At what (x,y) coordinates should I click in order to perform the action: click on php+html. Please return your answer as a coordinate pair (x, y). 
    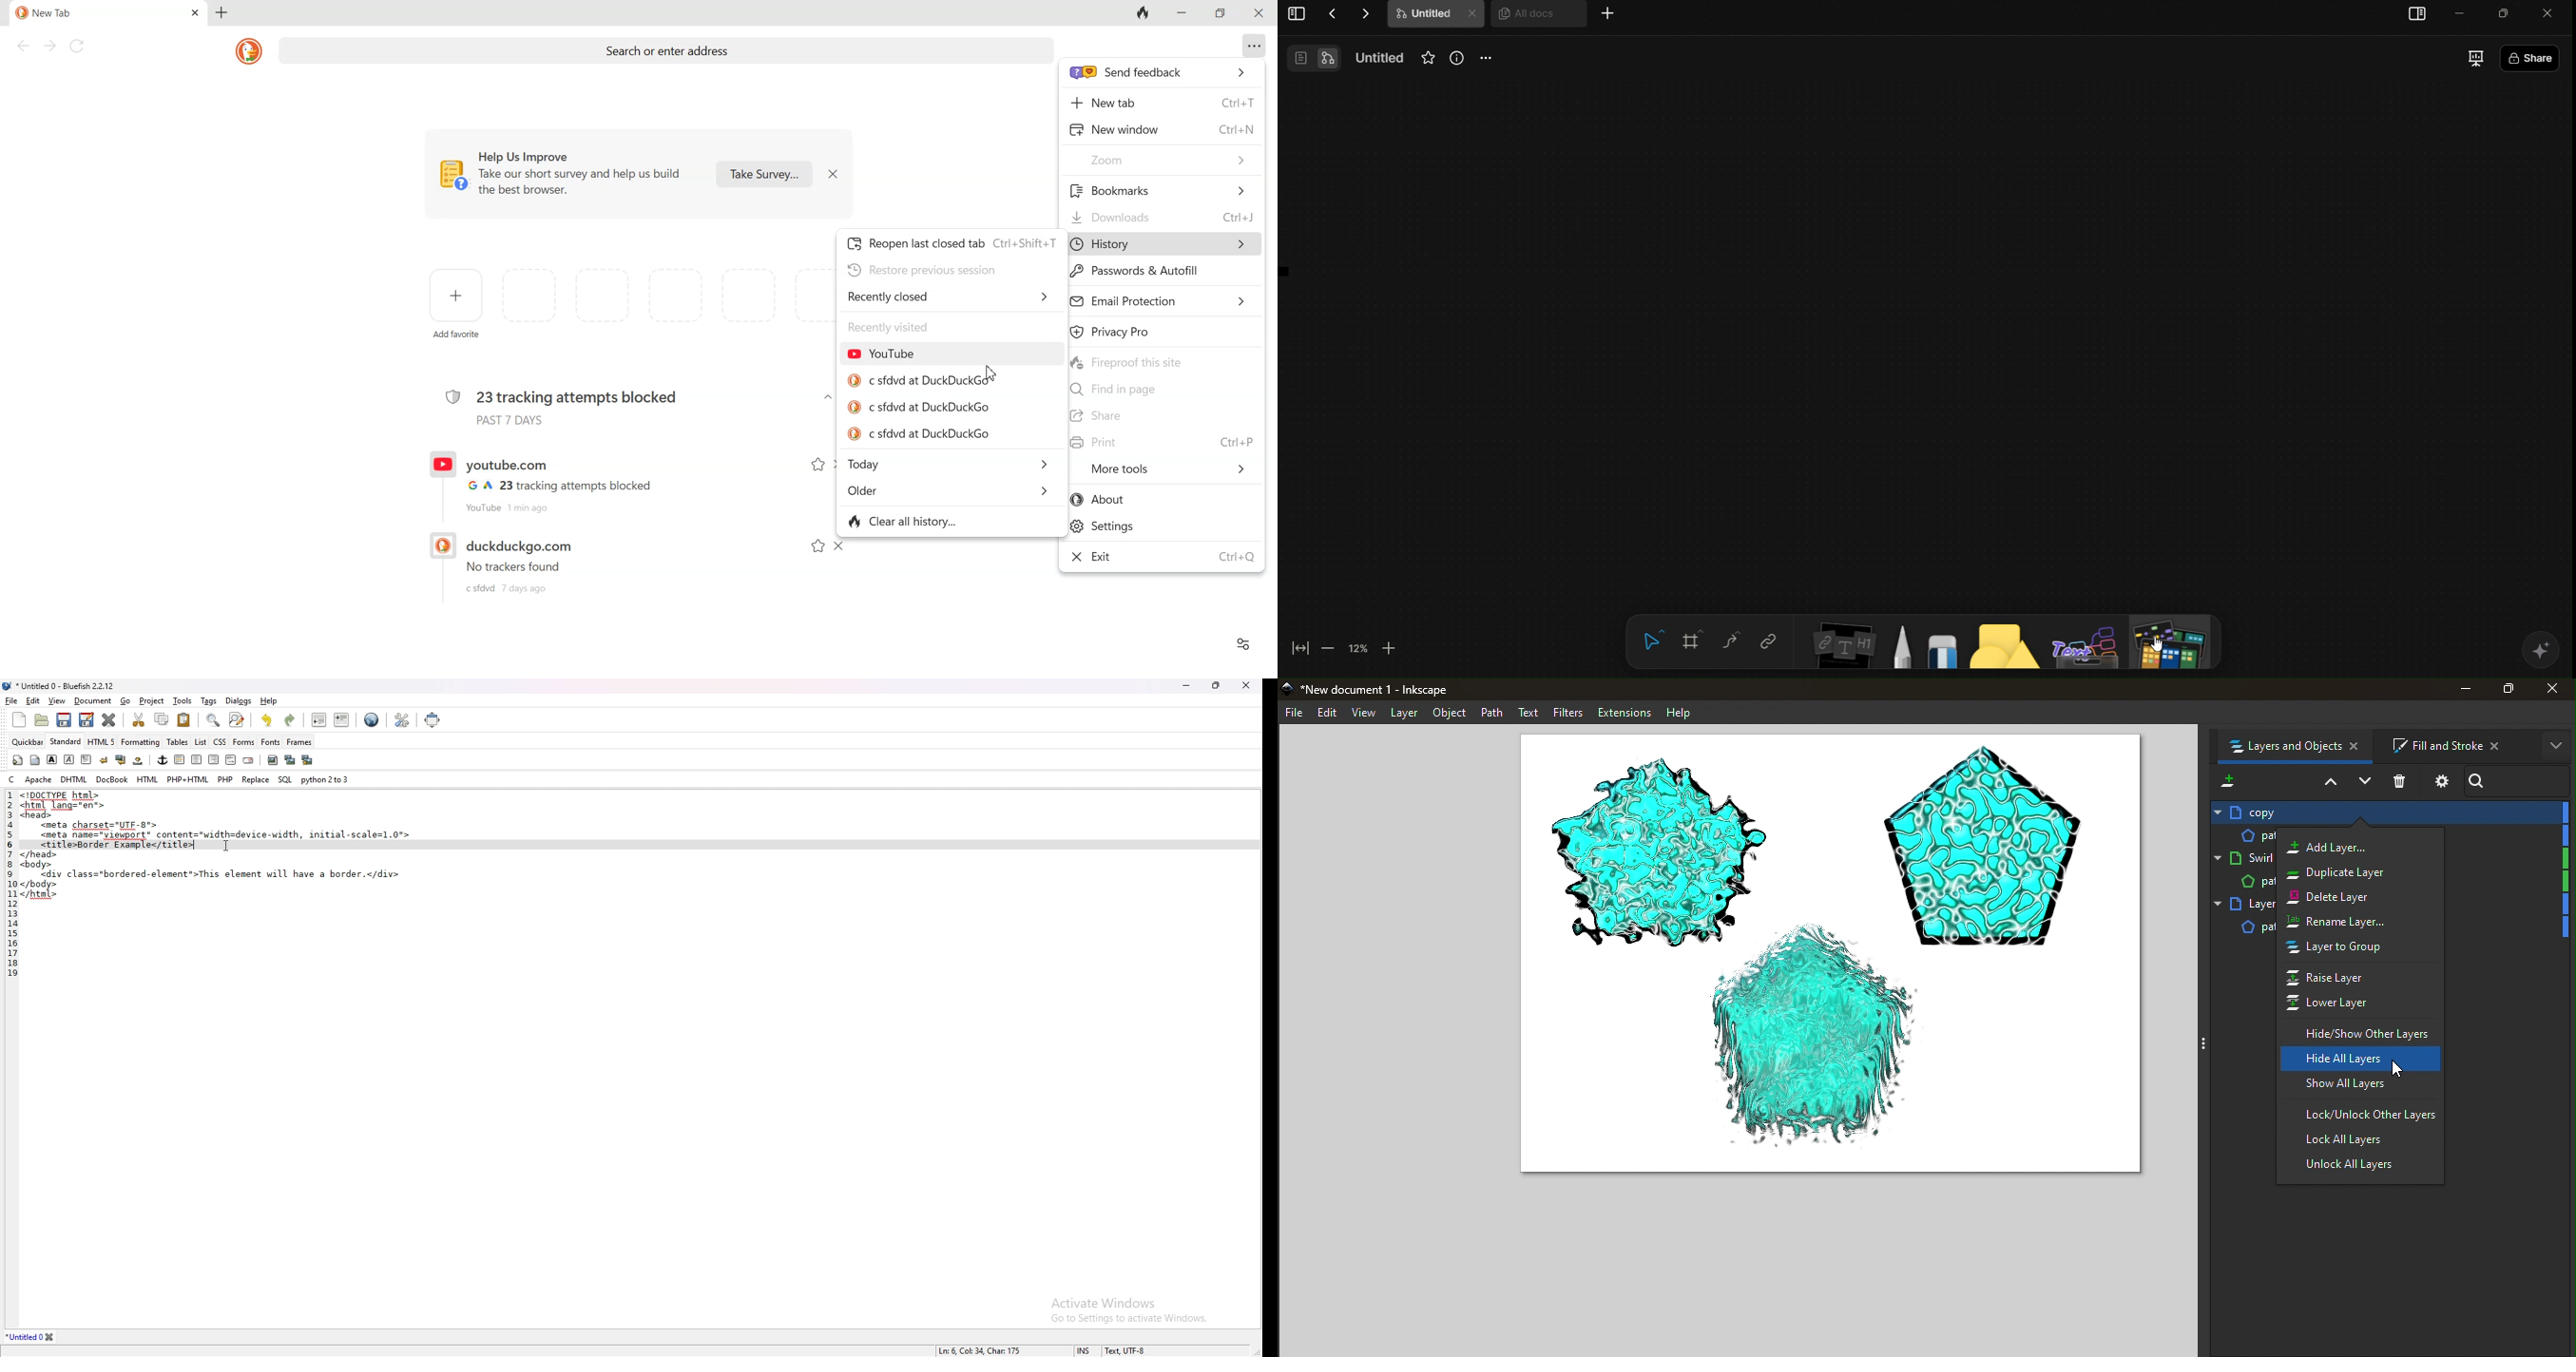
    Looking at the image, I should click on (188, 779).